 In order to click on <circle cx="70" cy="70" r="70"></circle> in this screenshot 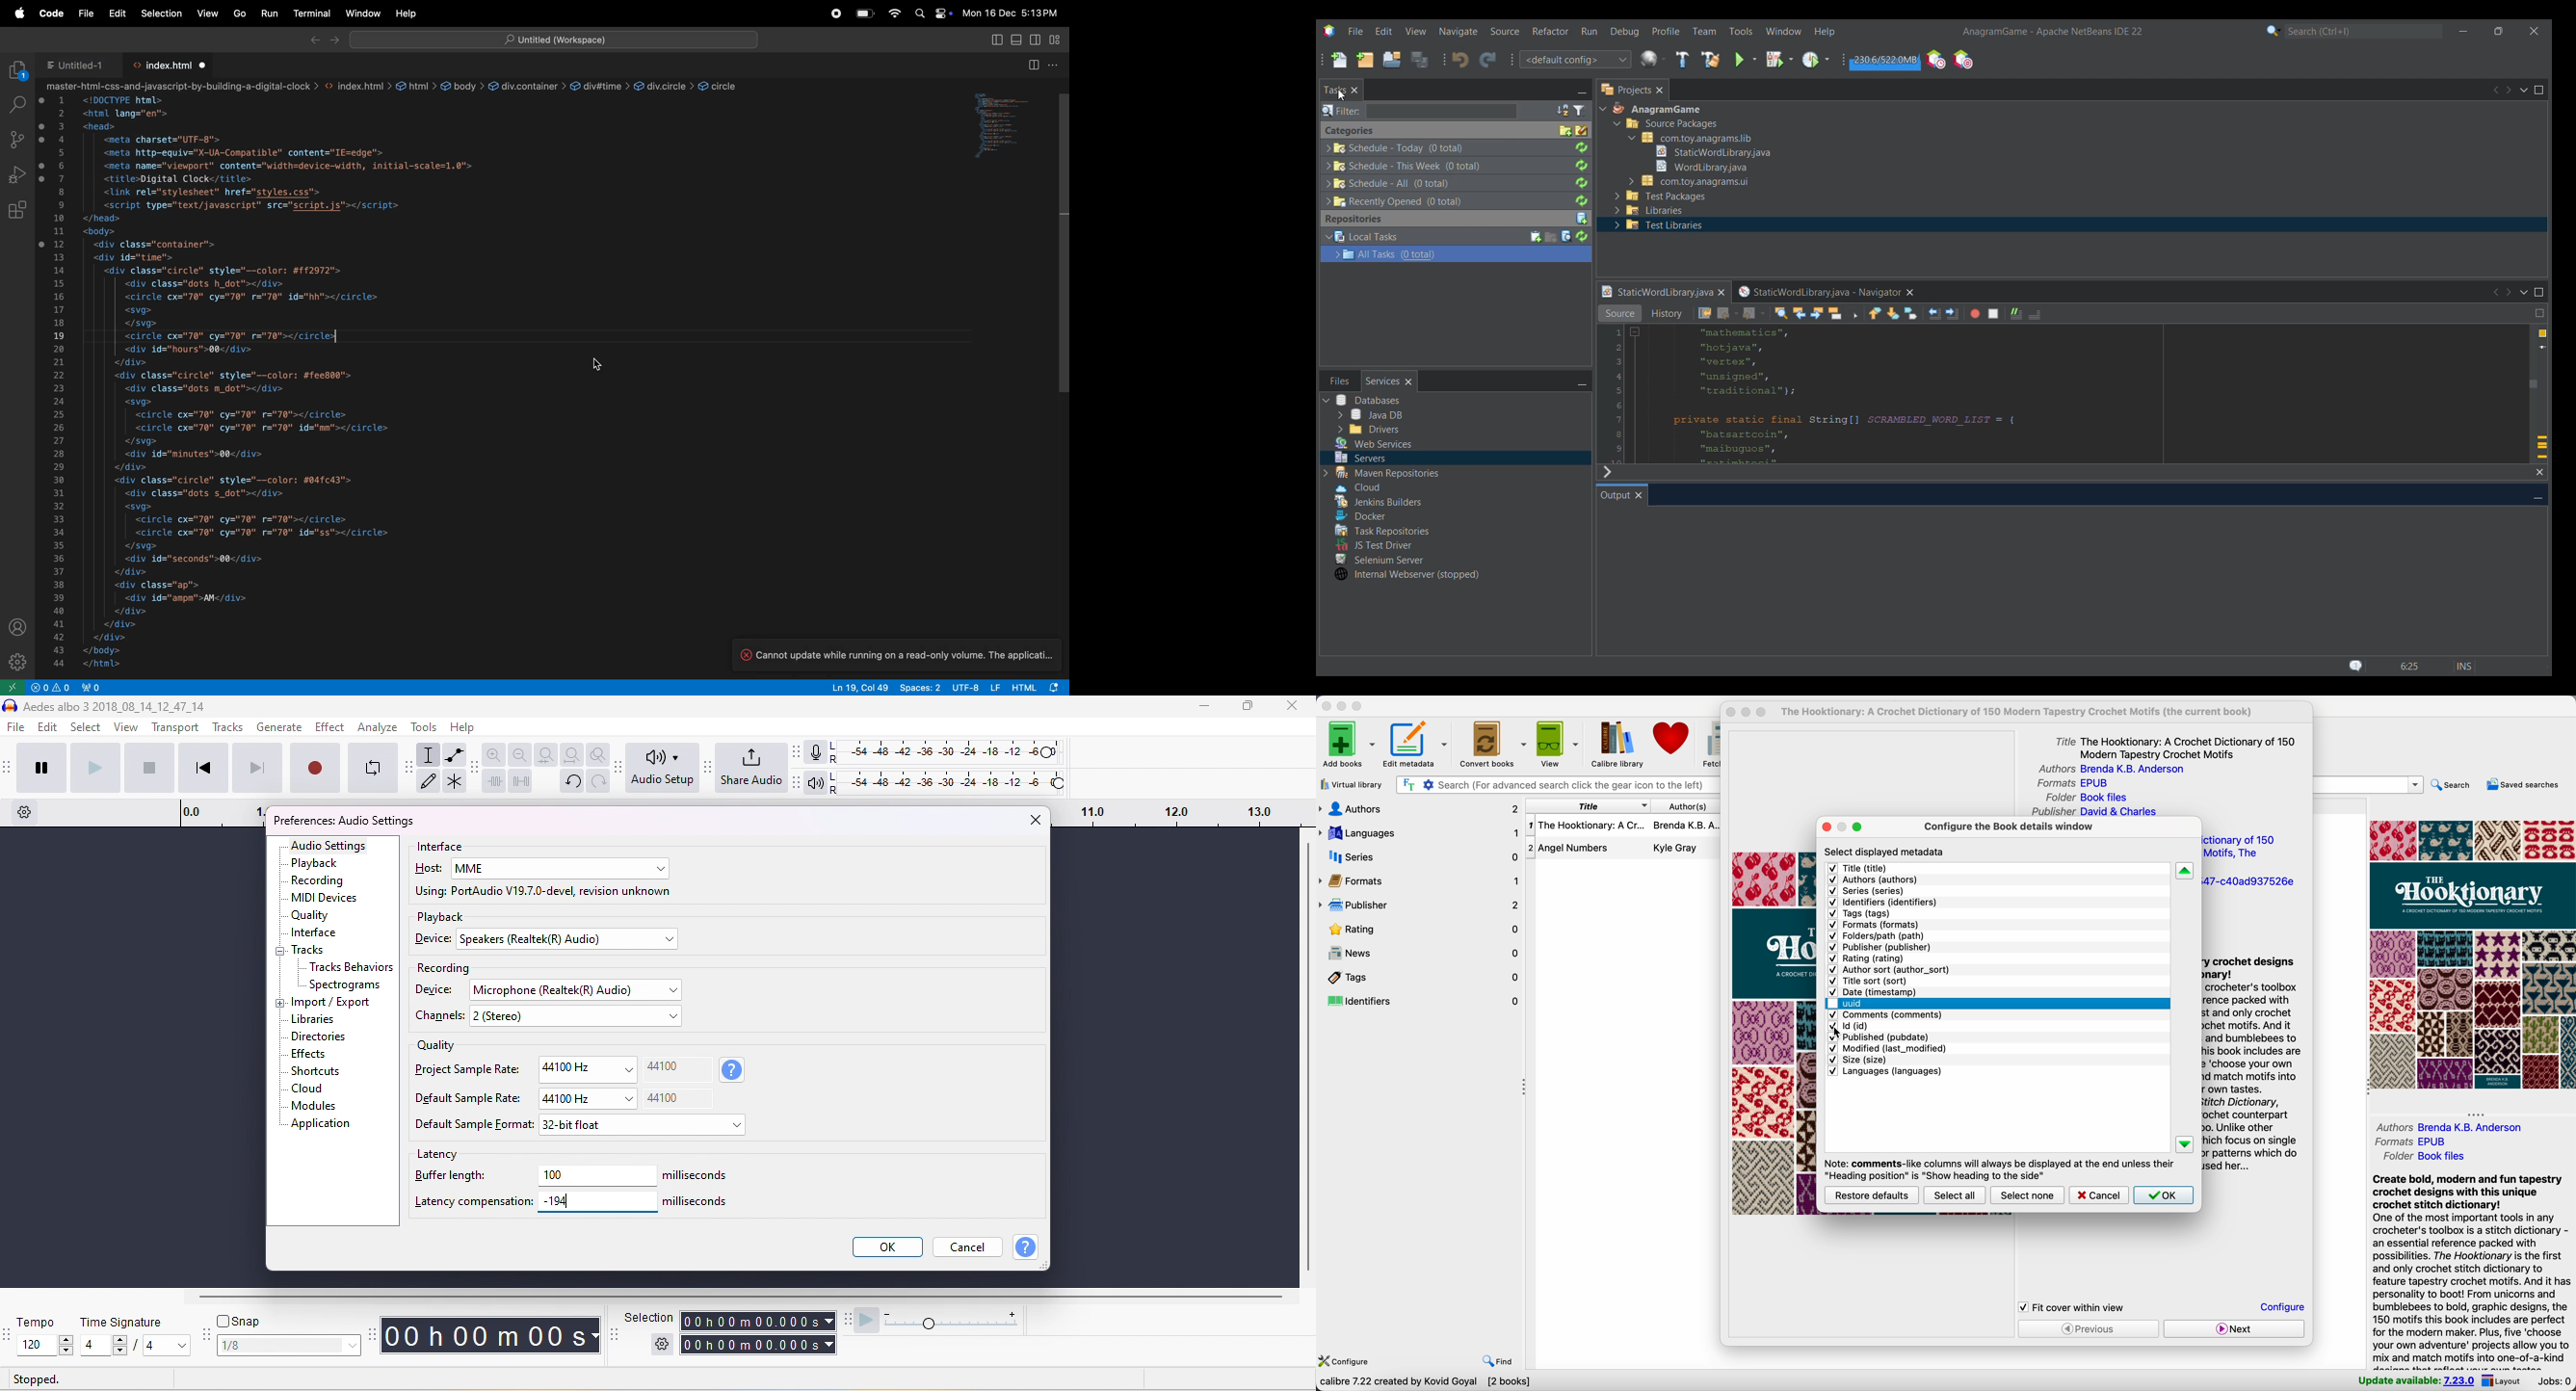, I will do `click(251, 519)`.